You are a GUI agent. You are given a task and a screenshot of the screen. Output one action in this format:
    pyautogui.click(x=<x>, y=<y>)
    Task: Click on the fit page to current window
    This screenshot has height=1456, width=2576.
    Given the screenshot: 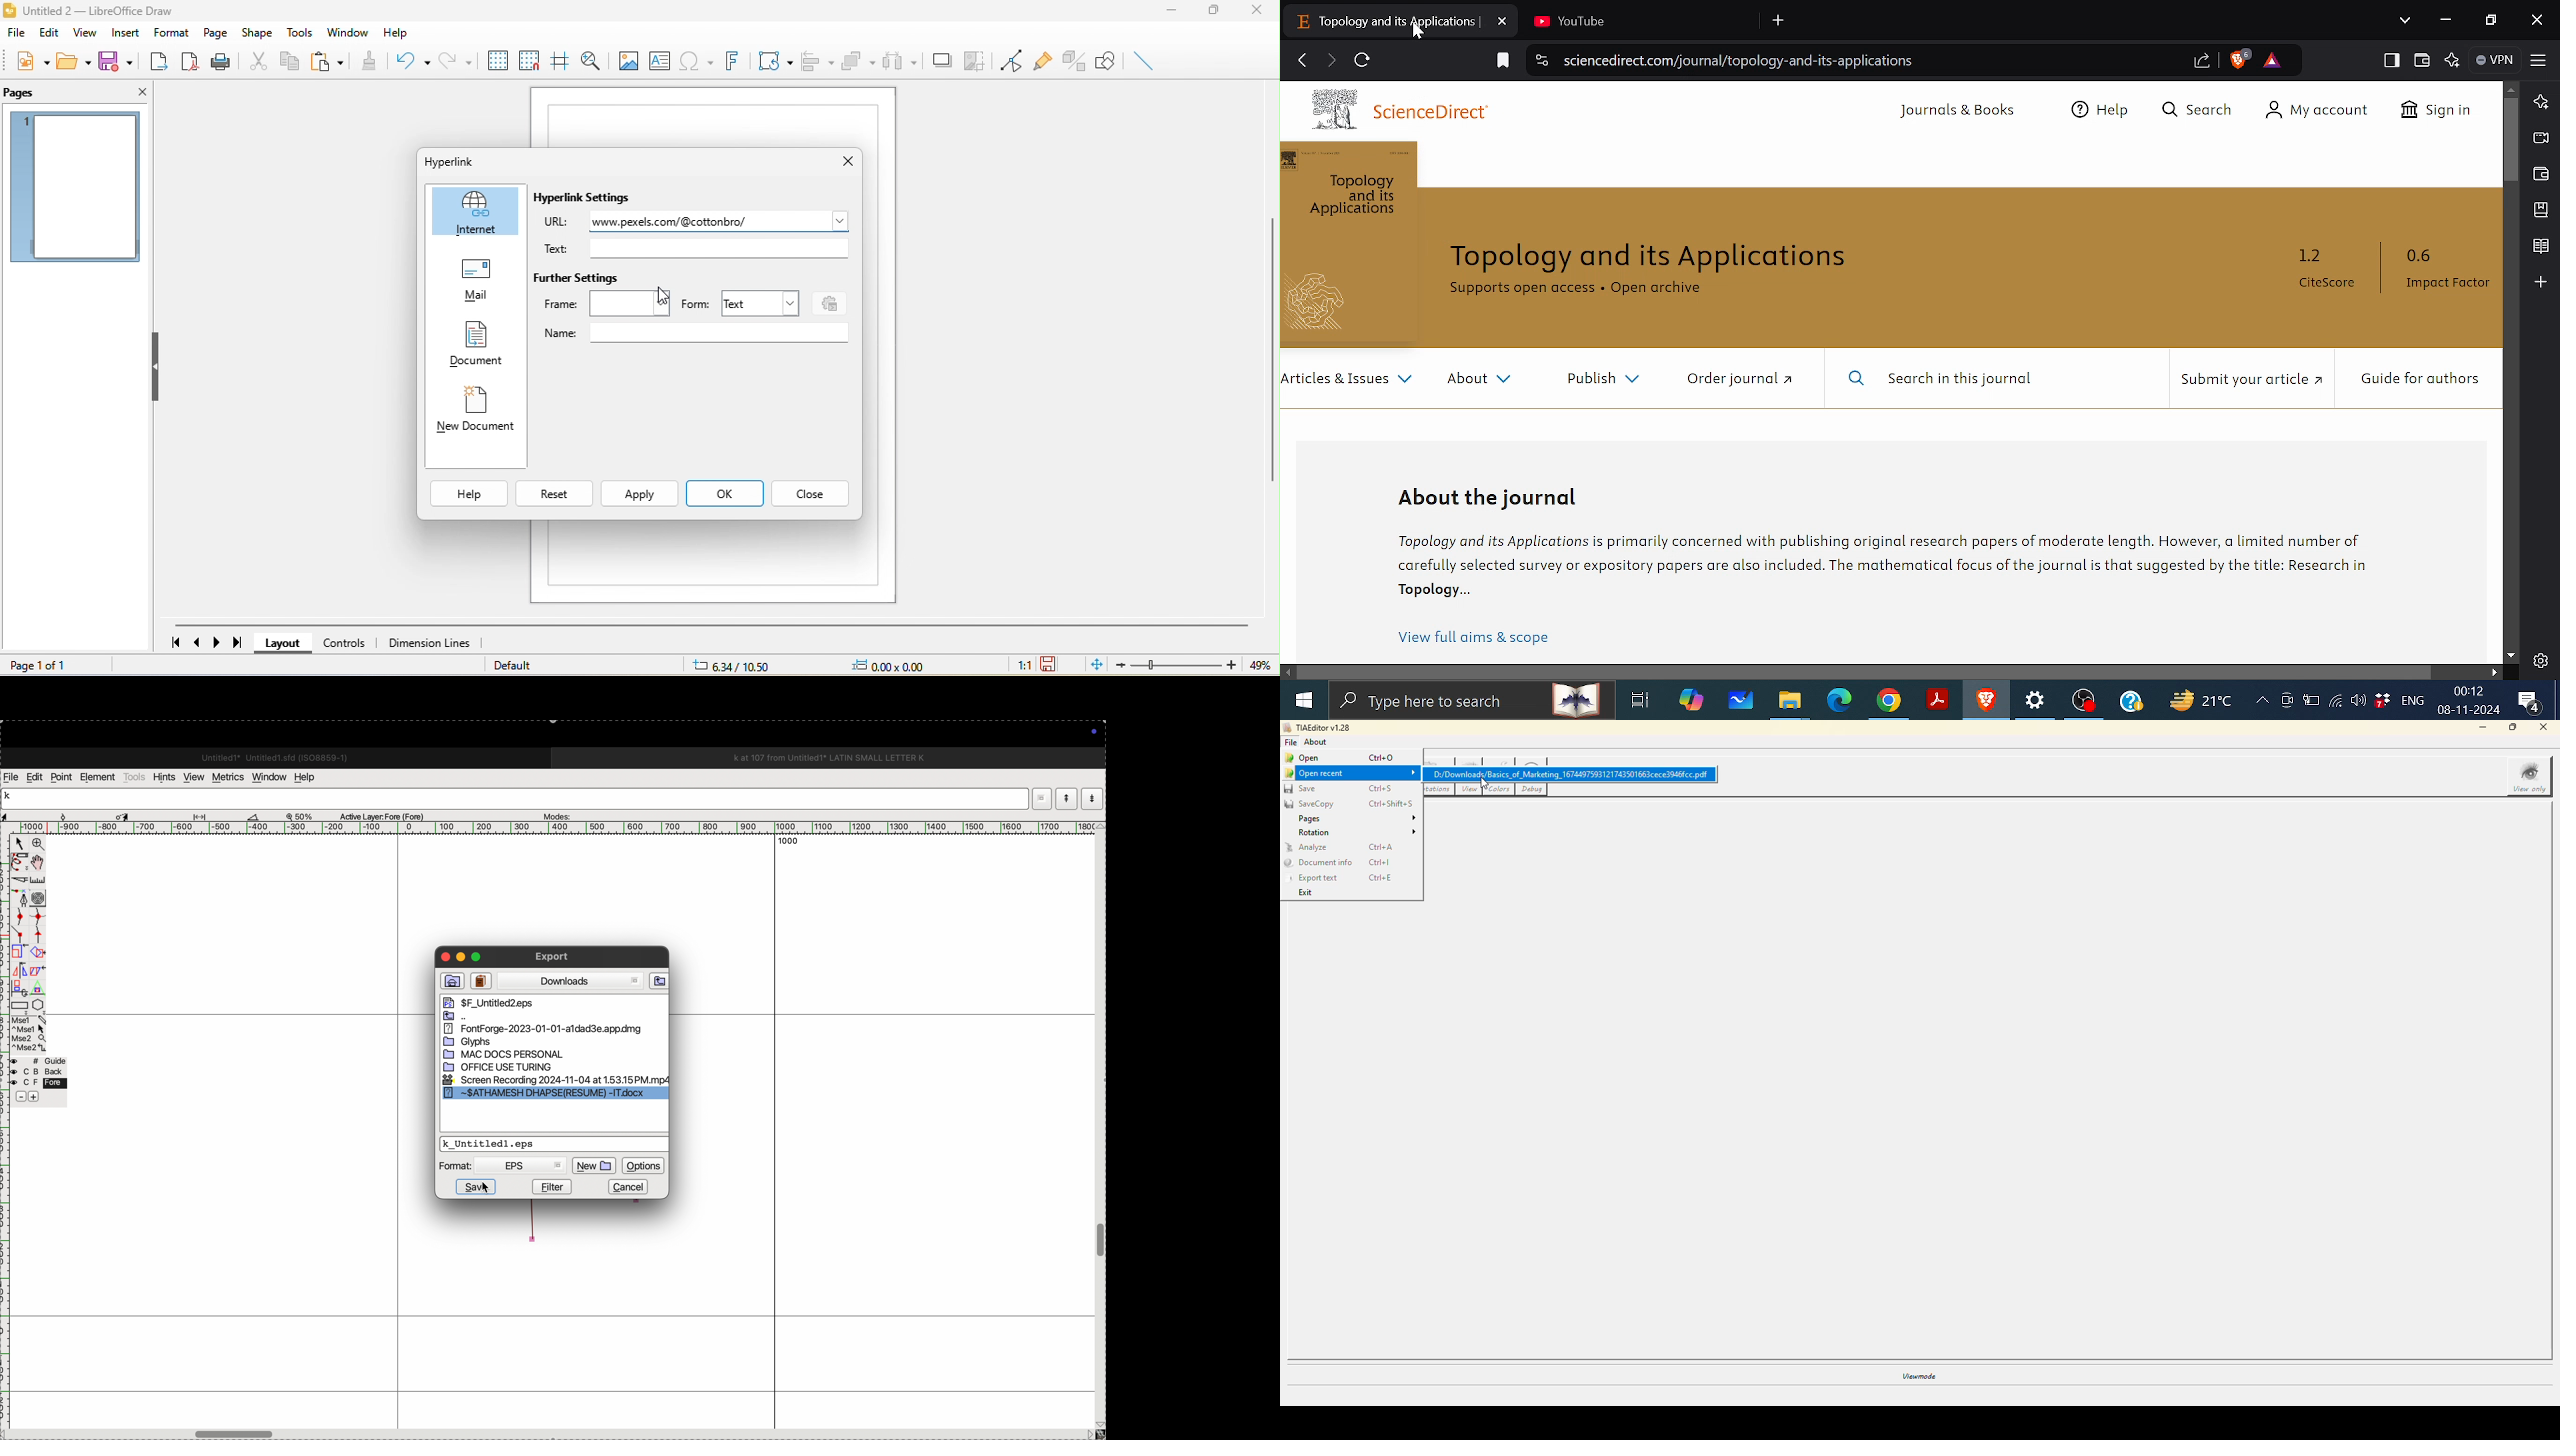 What is the action you would take?
    pyautogui.click(x=1097, y=664)
    